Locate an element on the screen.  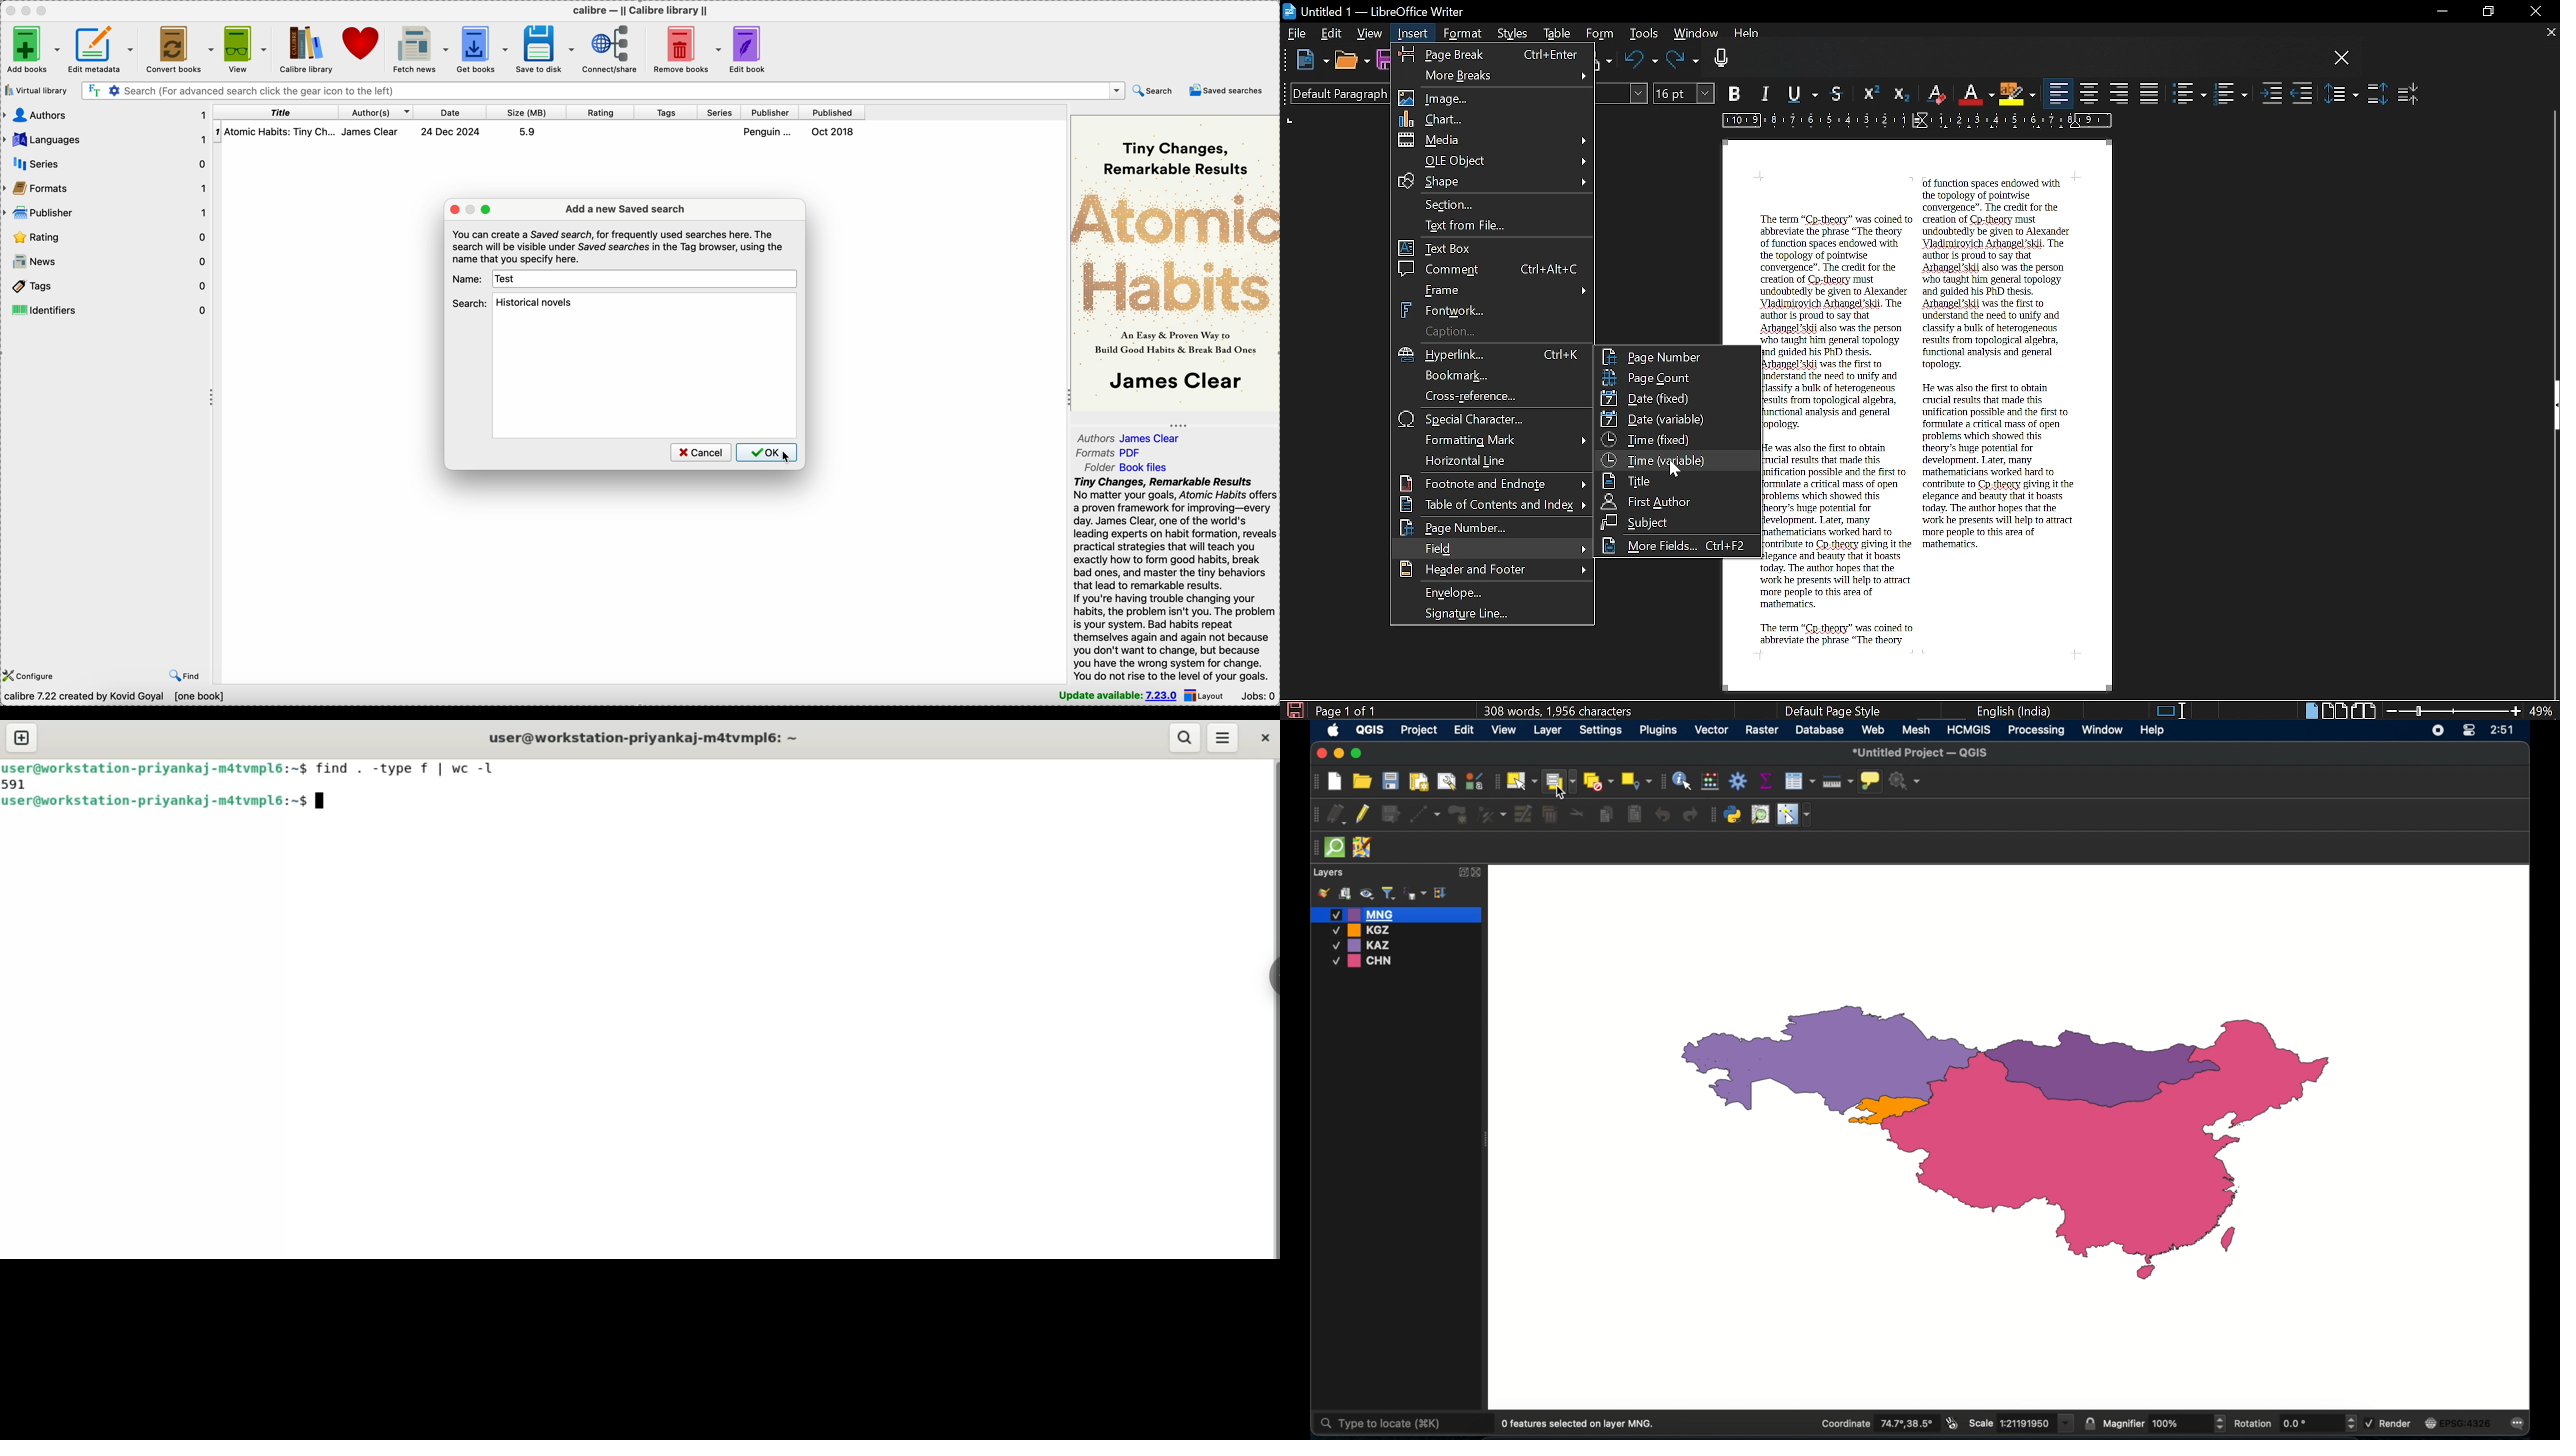
magnifier 100% is located at coordinates (2165, 1423).